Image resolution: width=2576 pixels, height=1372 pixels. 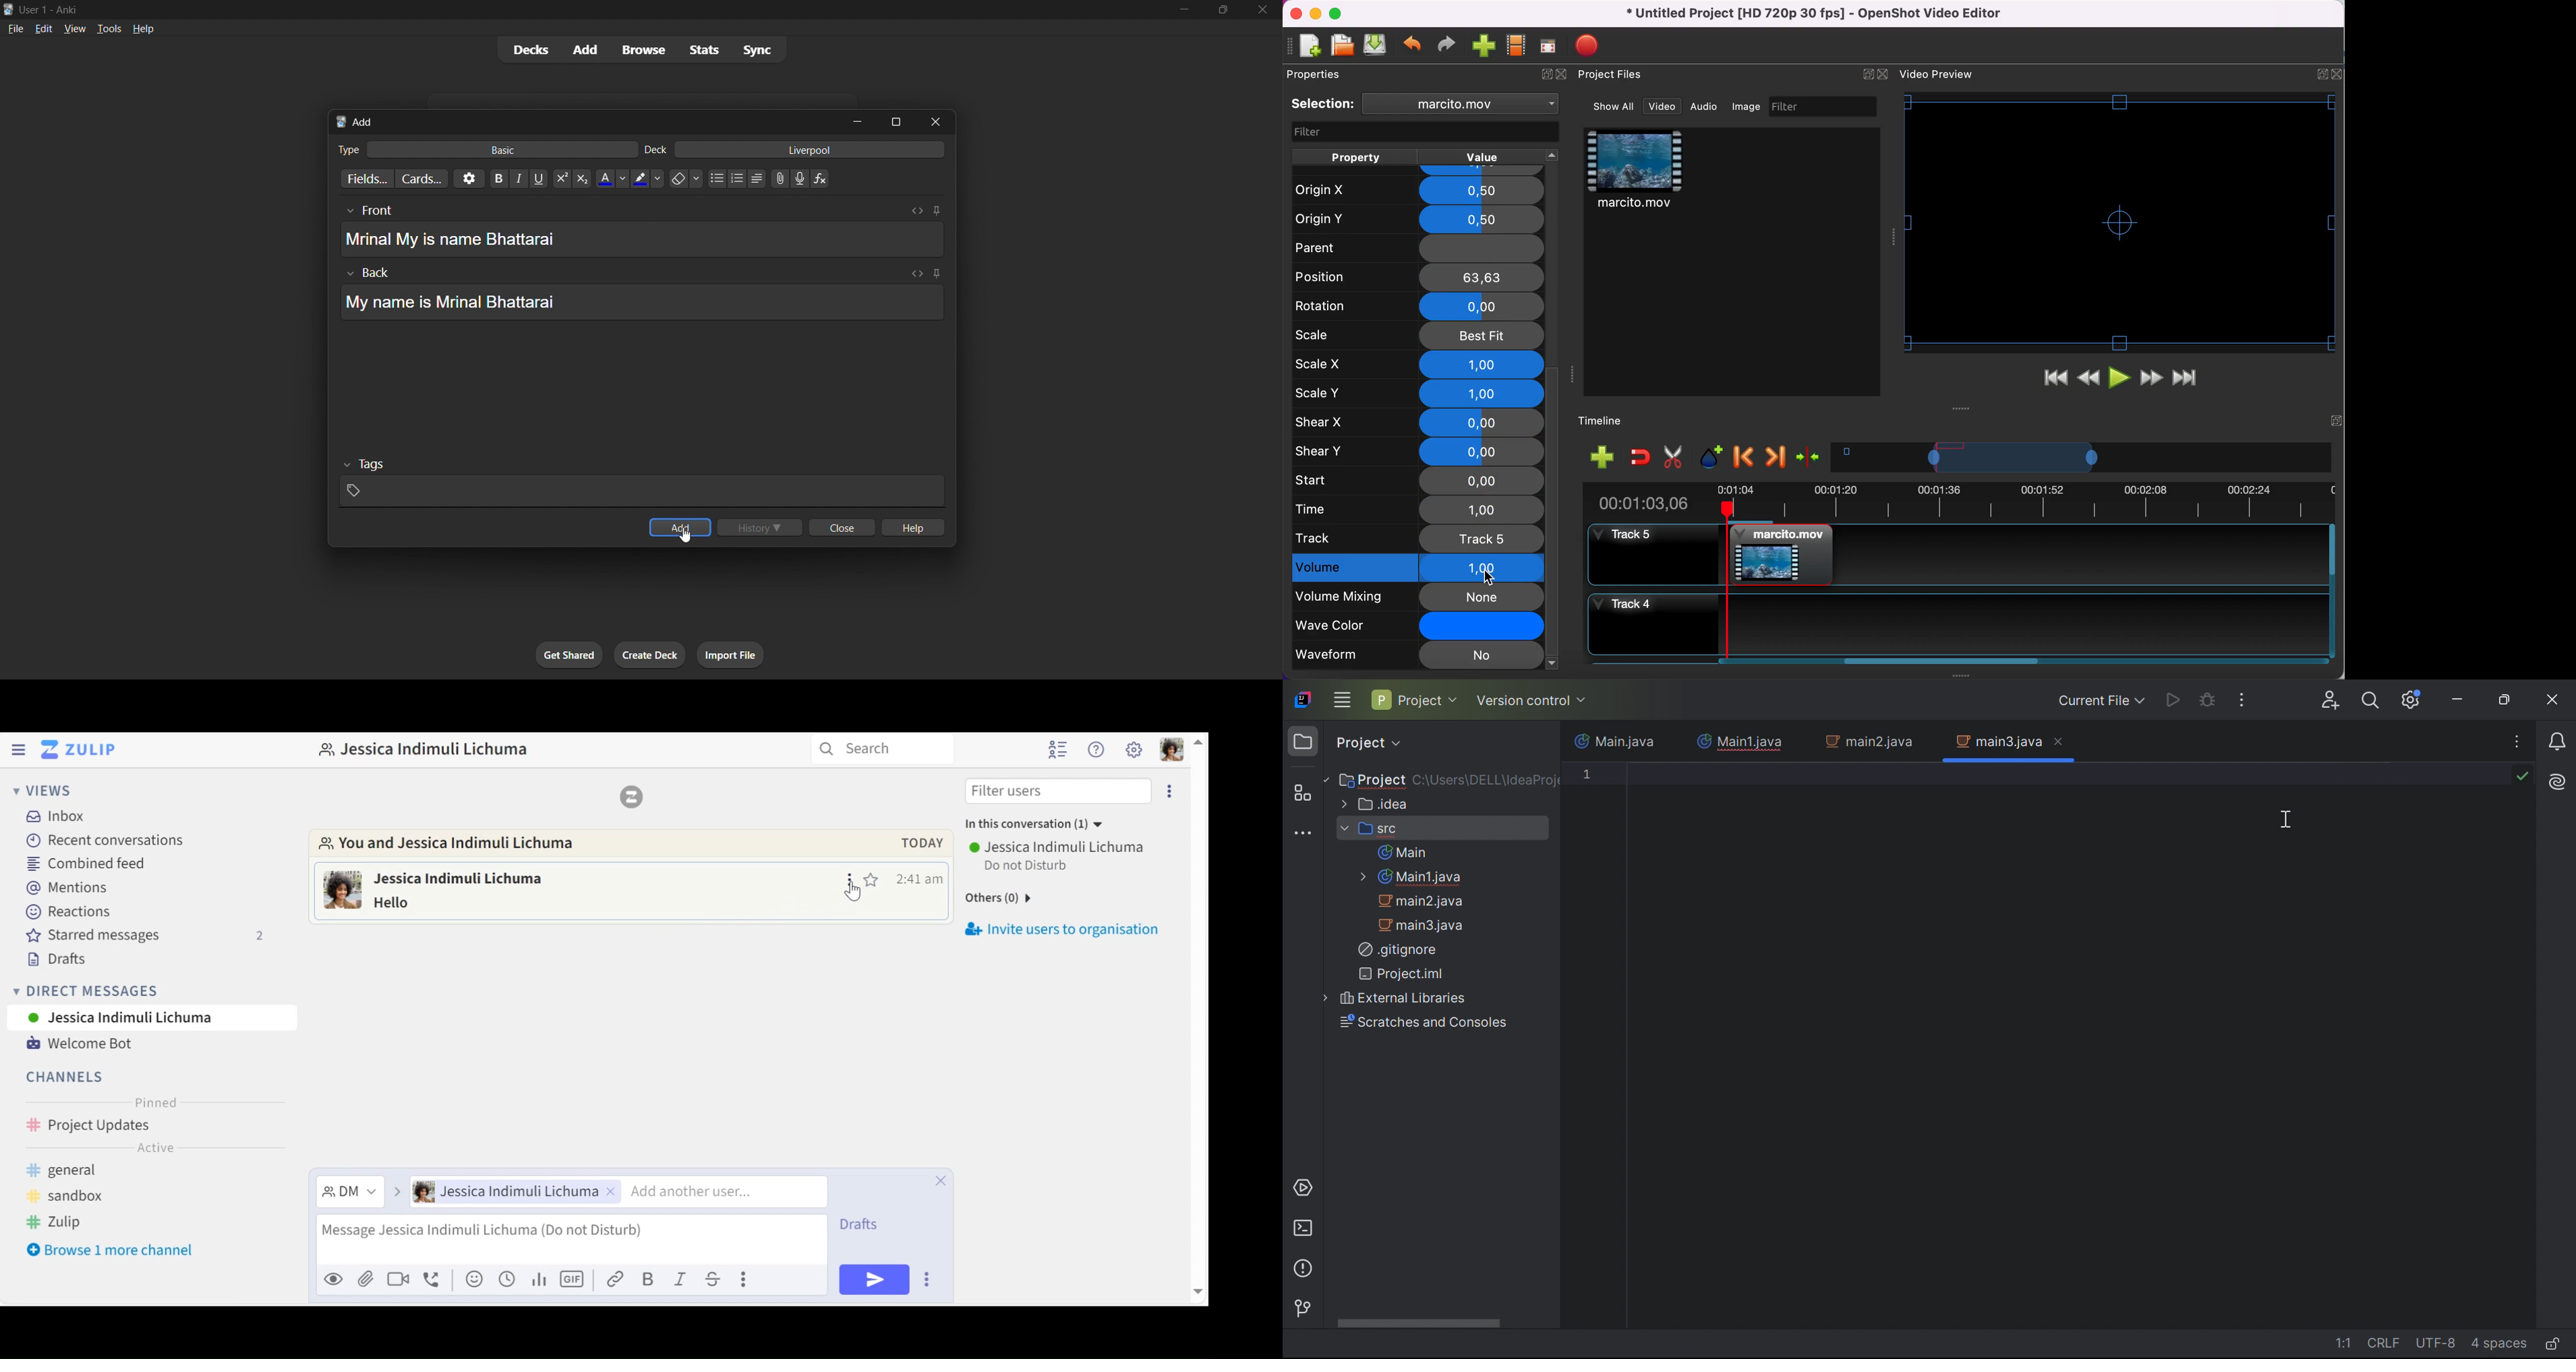 I want to click on liverpool deck input filed, so click(x=795, y=149).